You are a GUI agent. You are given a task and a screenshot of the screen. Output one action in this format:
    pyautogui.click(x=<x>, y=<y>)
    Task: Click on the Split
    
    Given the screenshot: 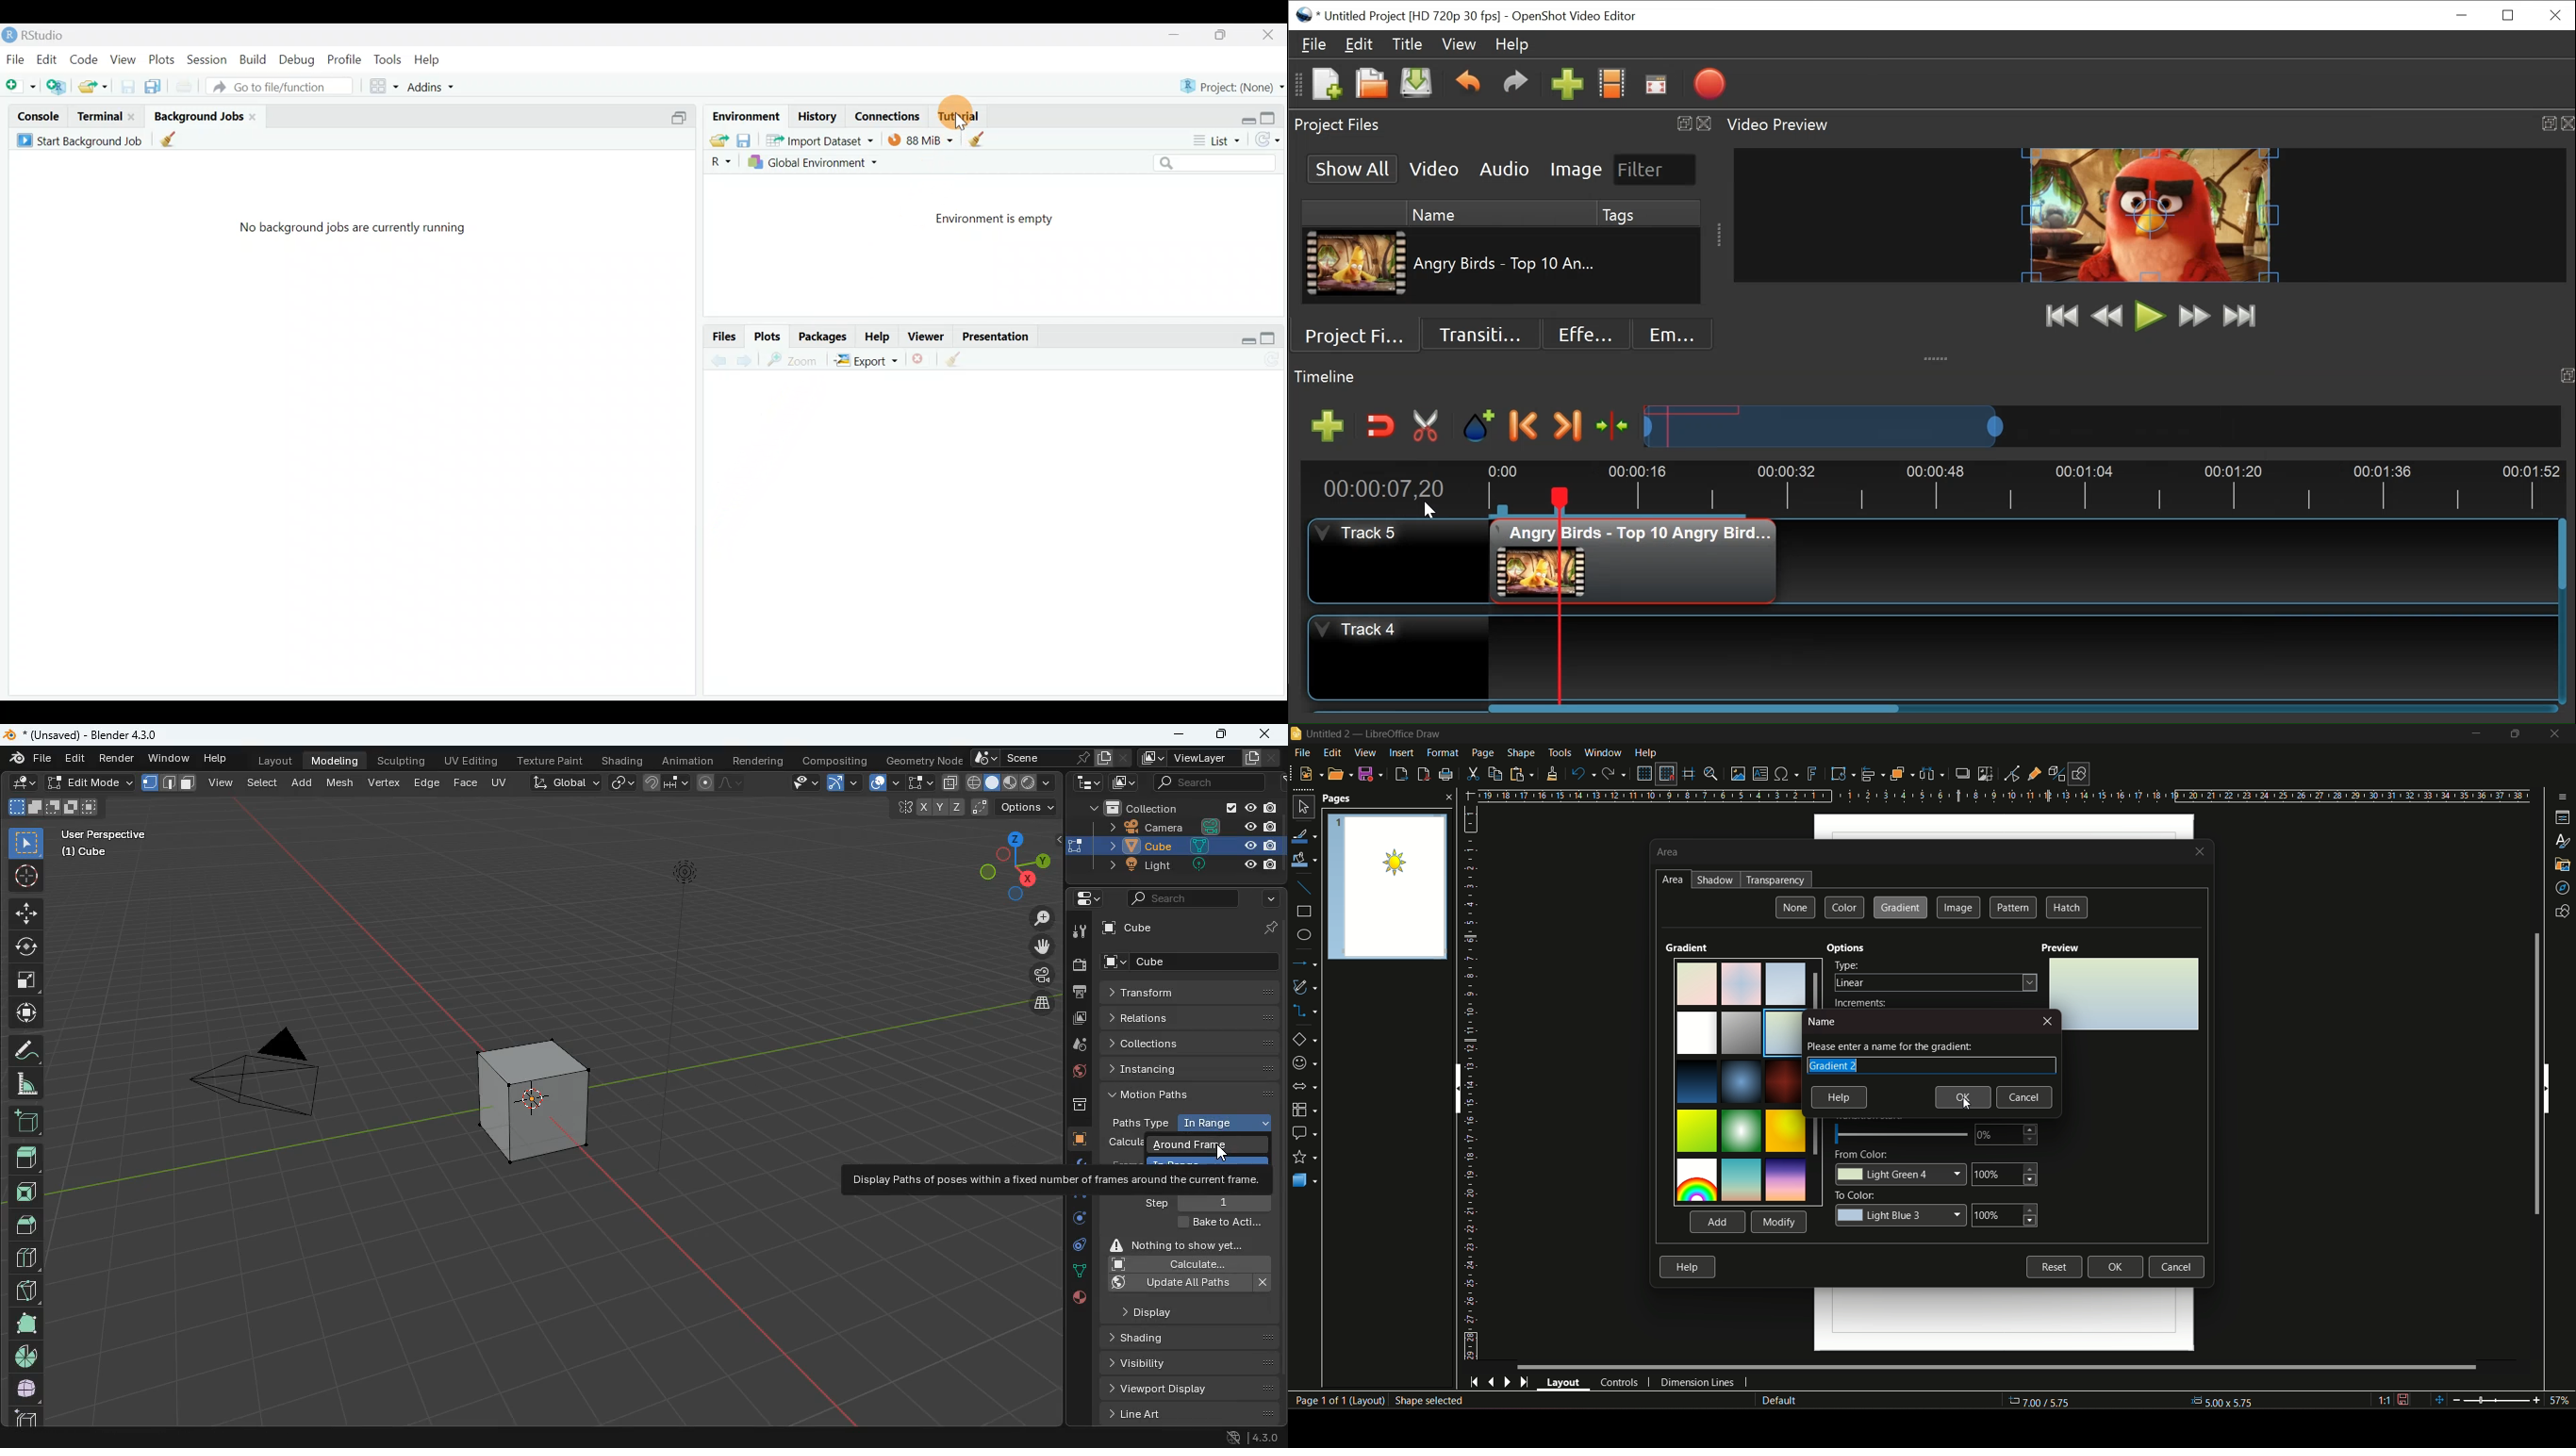 What is the action you would take?
    pyautogui.click(x=683, y=117)
    